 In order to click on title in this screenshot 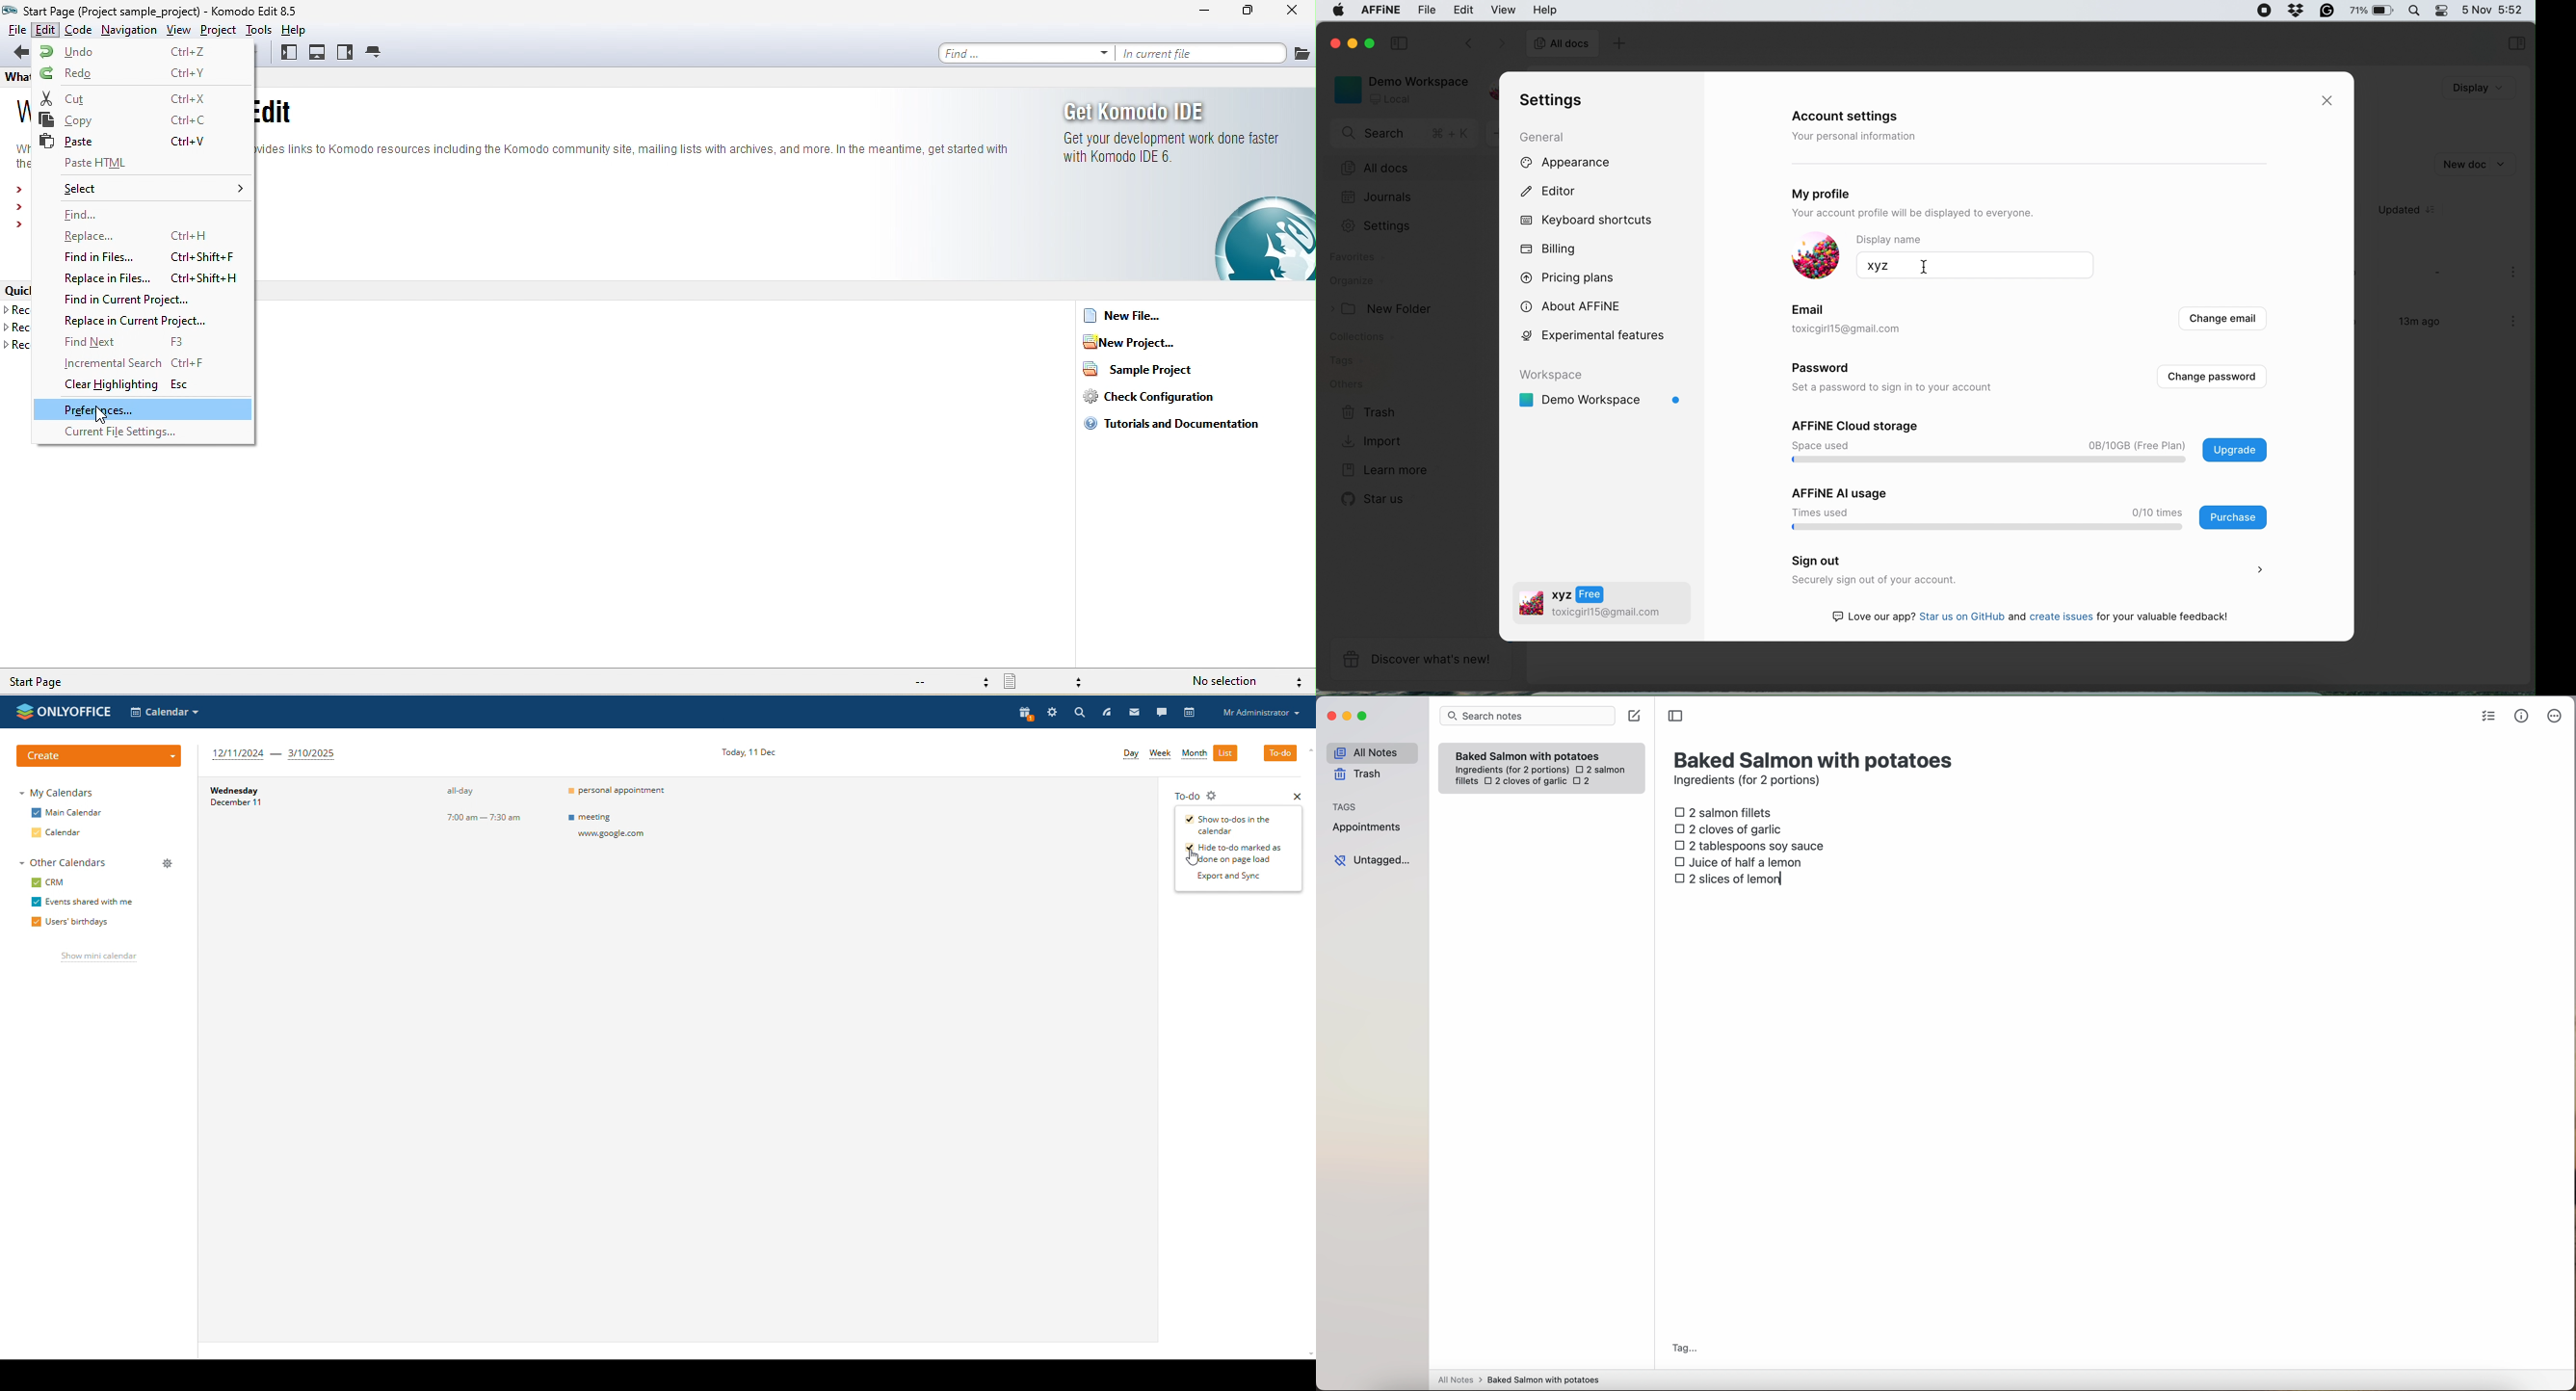, I will do `click(1815, 759)`.